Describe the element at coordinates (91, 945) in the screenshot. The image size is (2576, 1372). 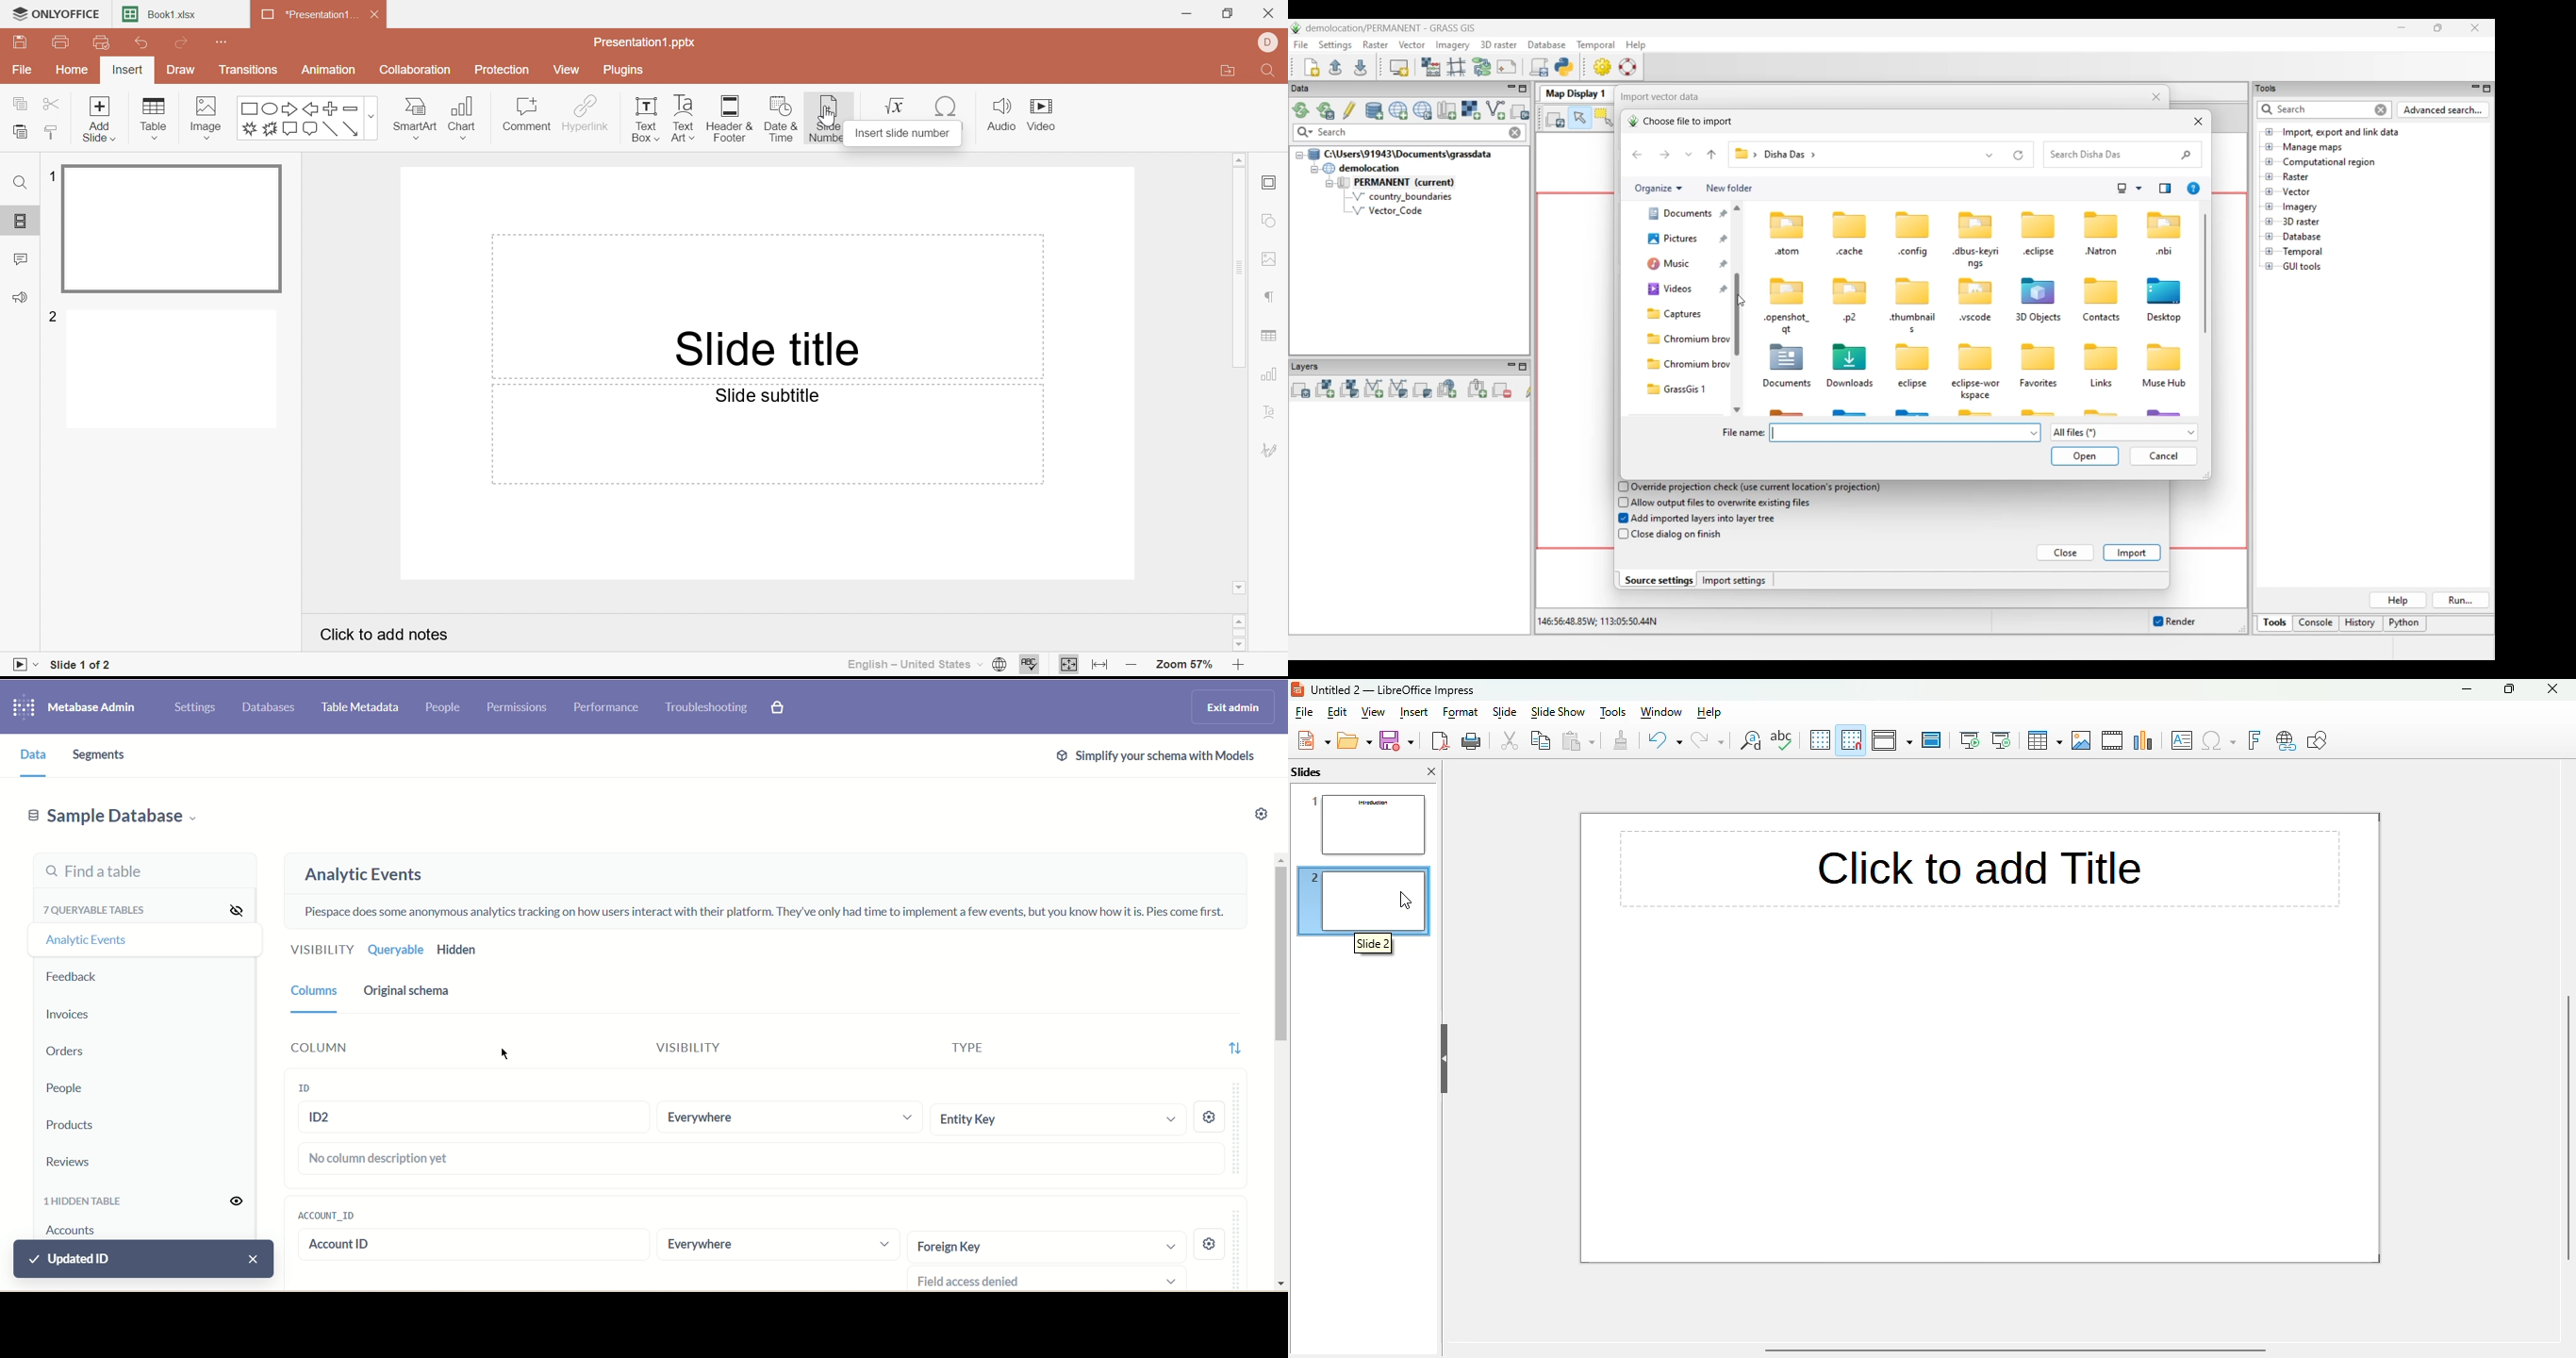
I see `Analytic events` at that location.